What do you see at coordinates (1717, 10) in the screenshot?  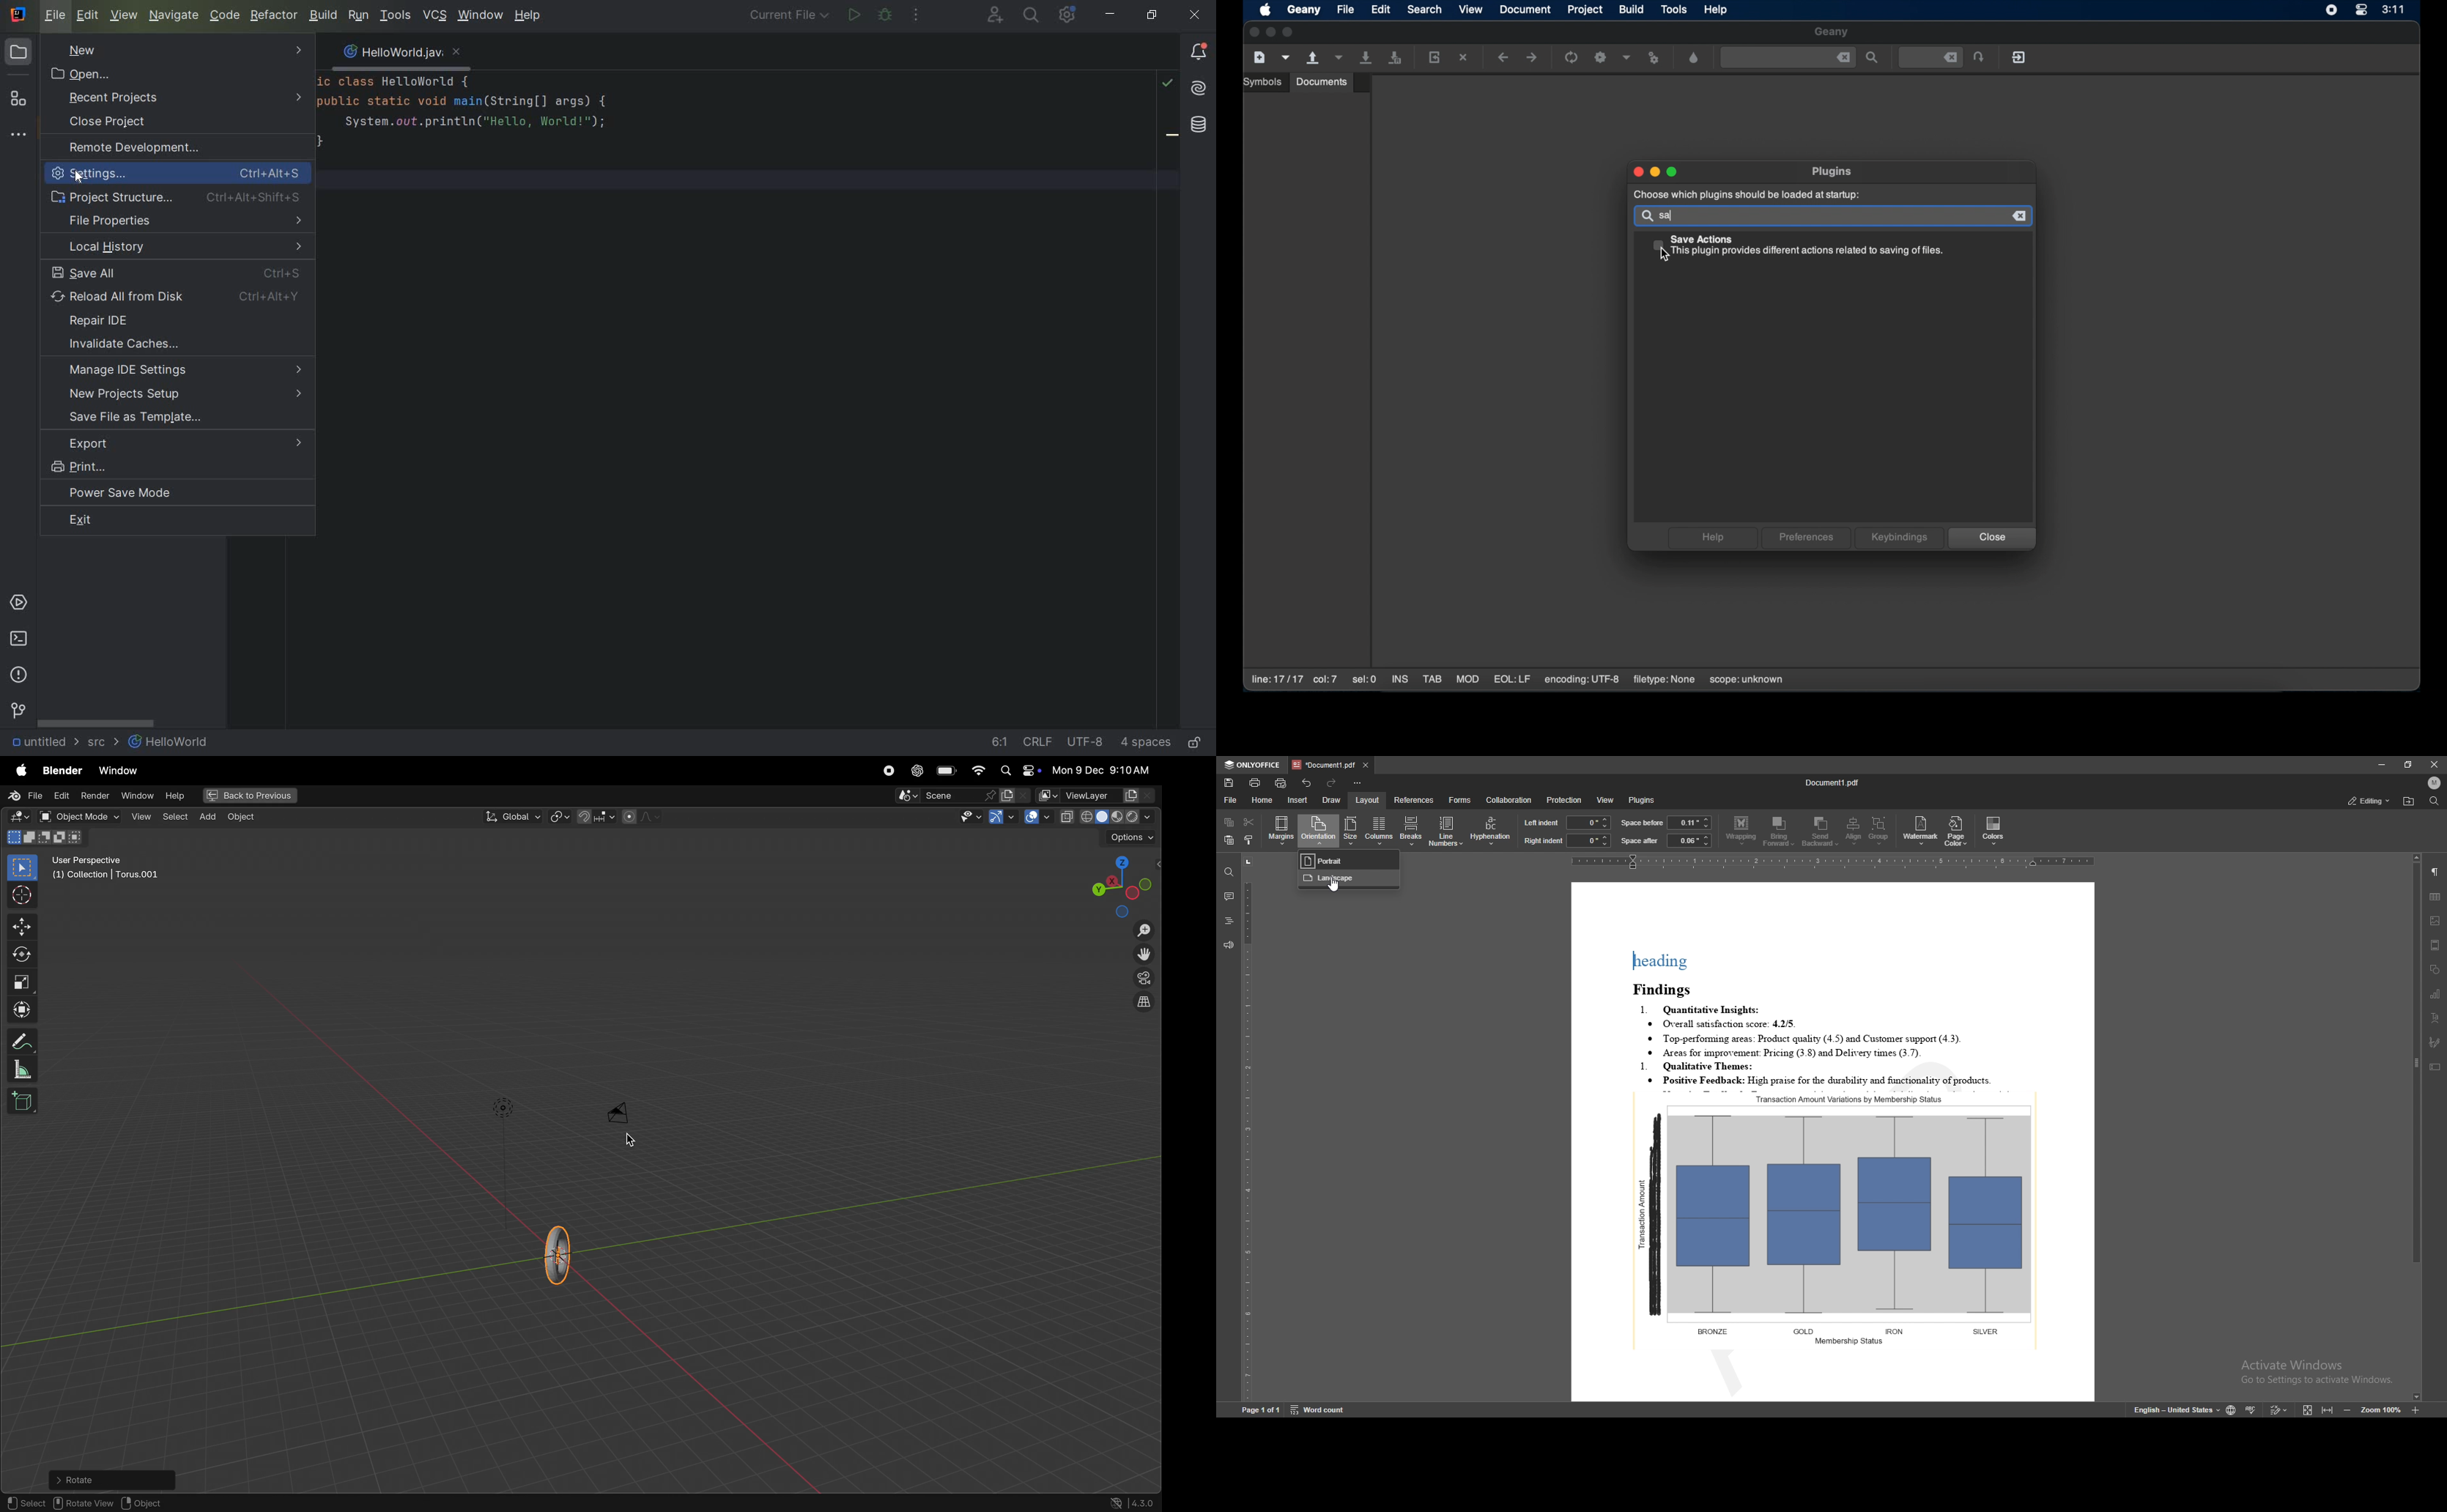 I see `help` at bounding box center [1717, 10].